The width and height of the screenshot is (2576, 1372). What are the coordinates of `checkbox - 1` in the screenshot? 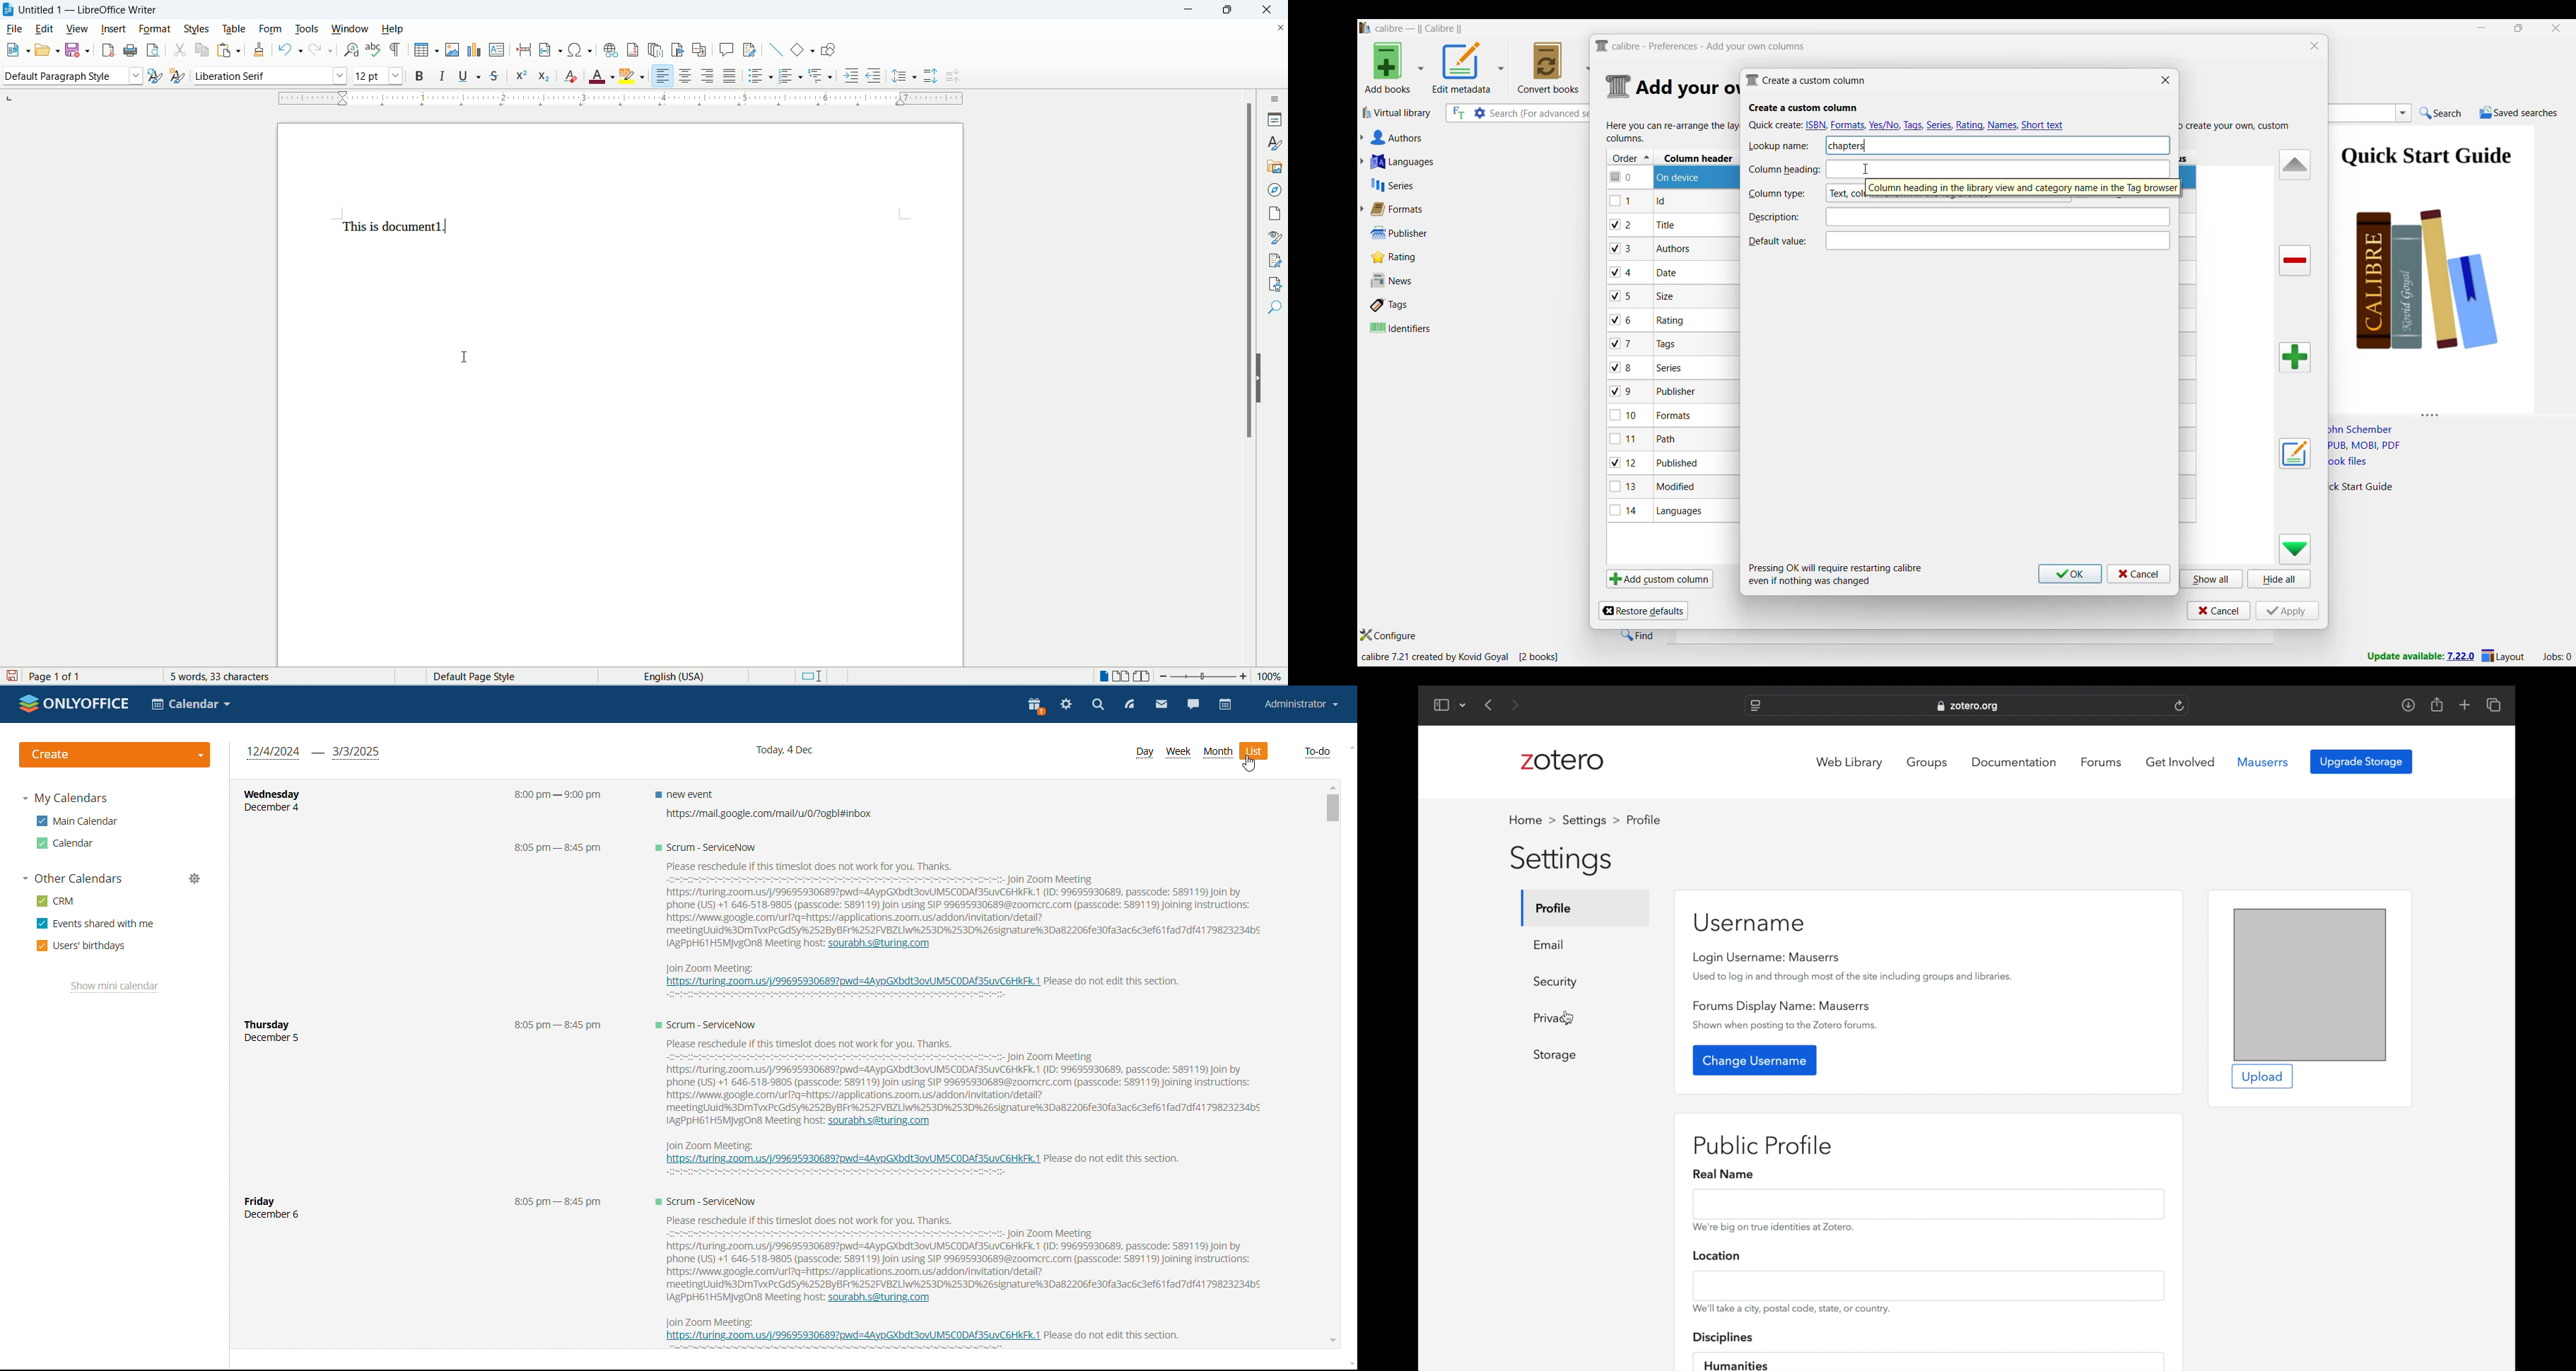 It's located at (1622, 201).